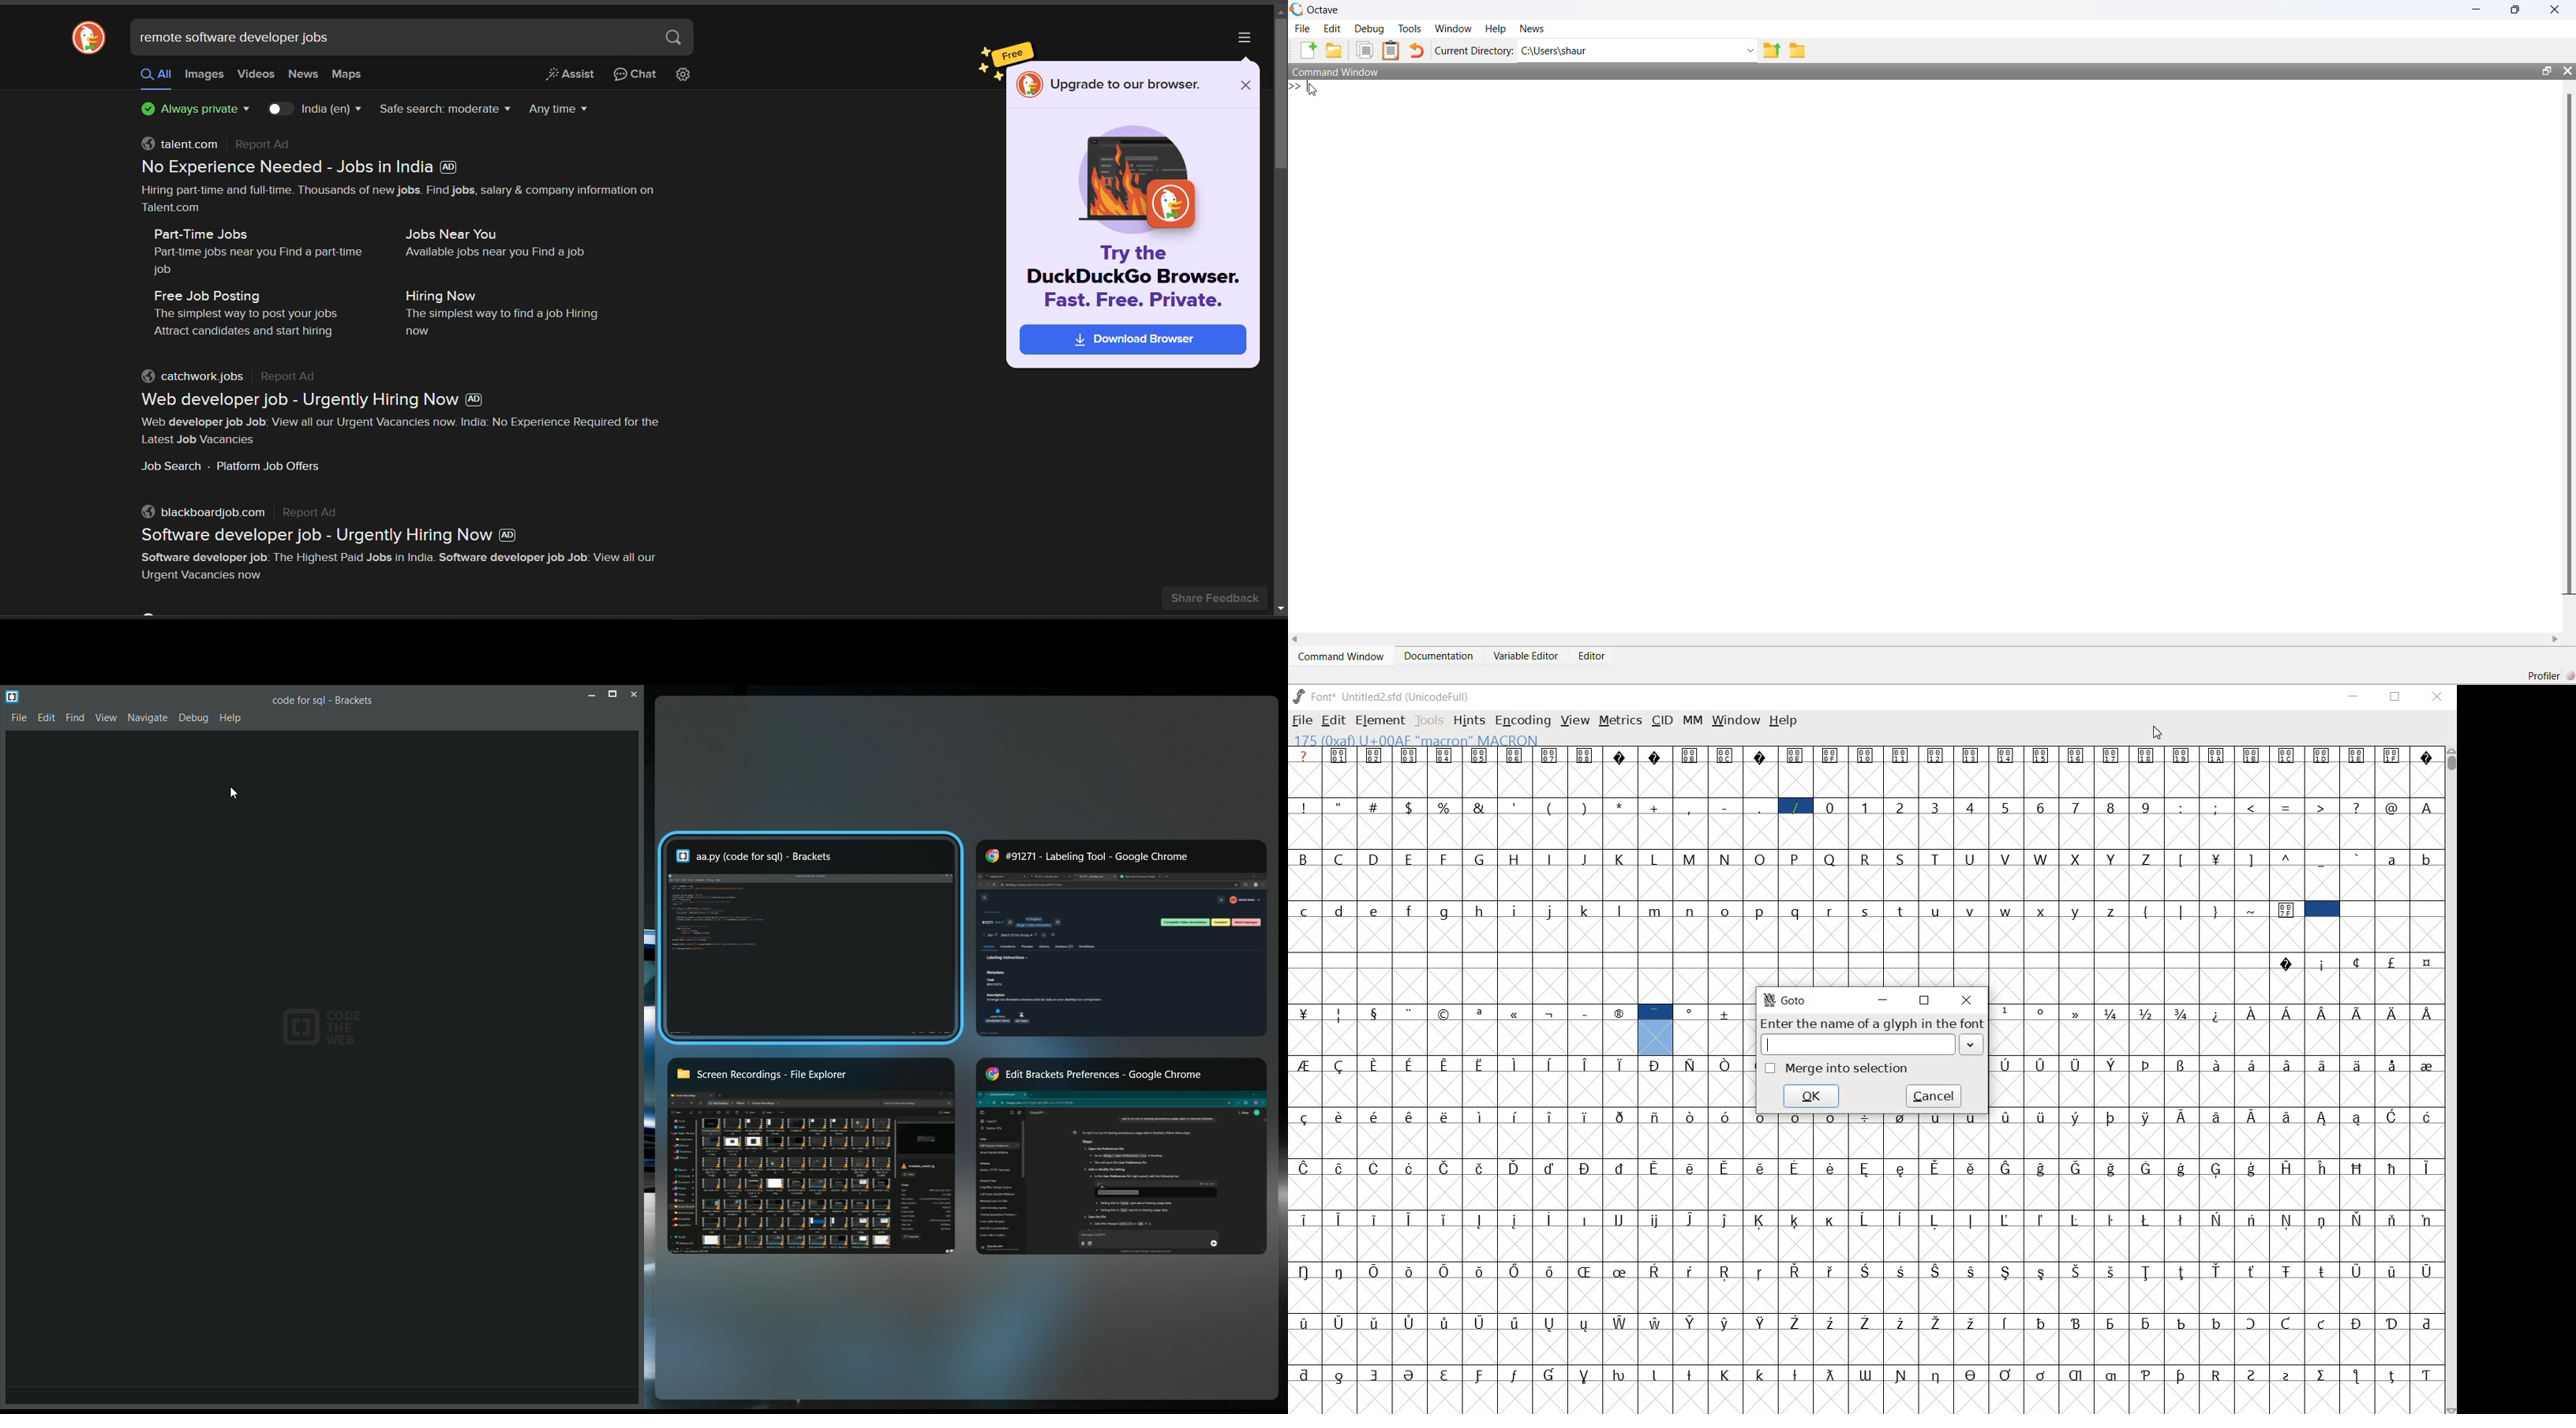 The height and width of the screenshot is (1428, 2576). Describe the element at coordinates (88, 41) in the screenshot. I see `logo` at that location.